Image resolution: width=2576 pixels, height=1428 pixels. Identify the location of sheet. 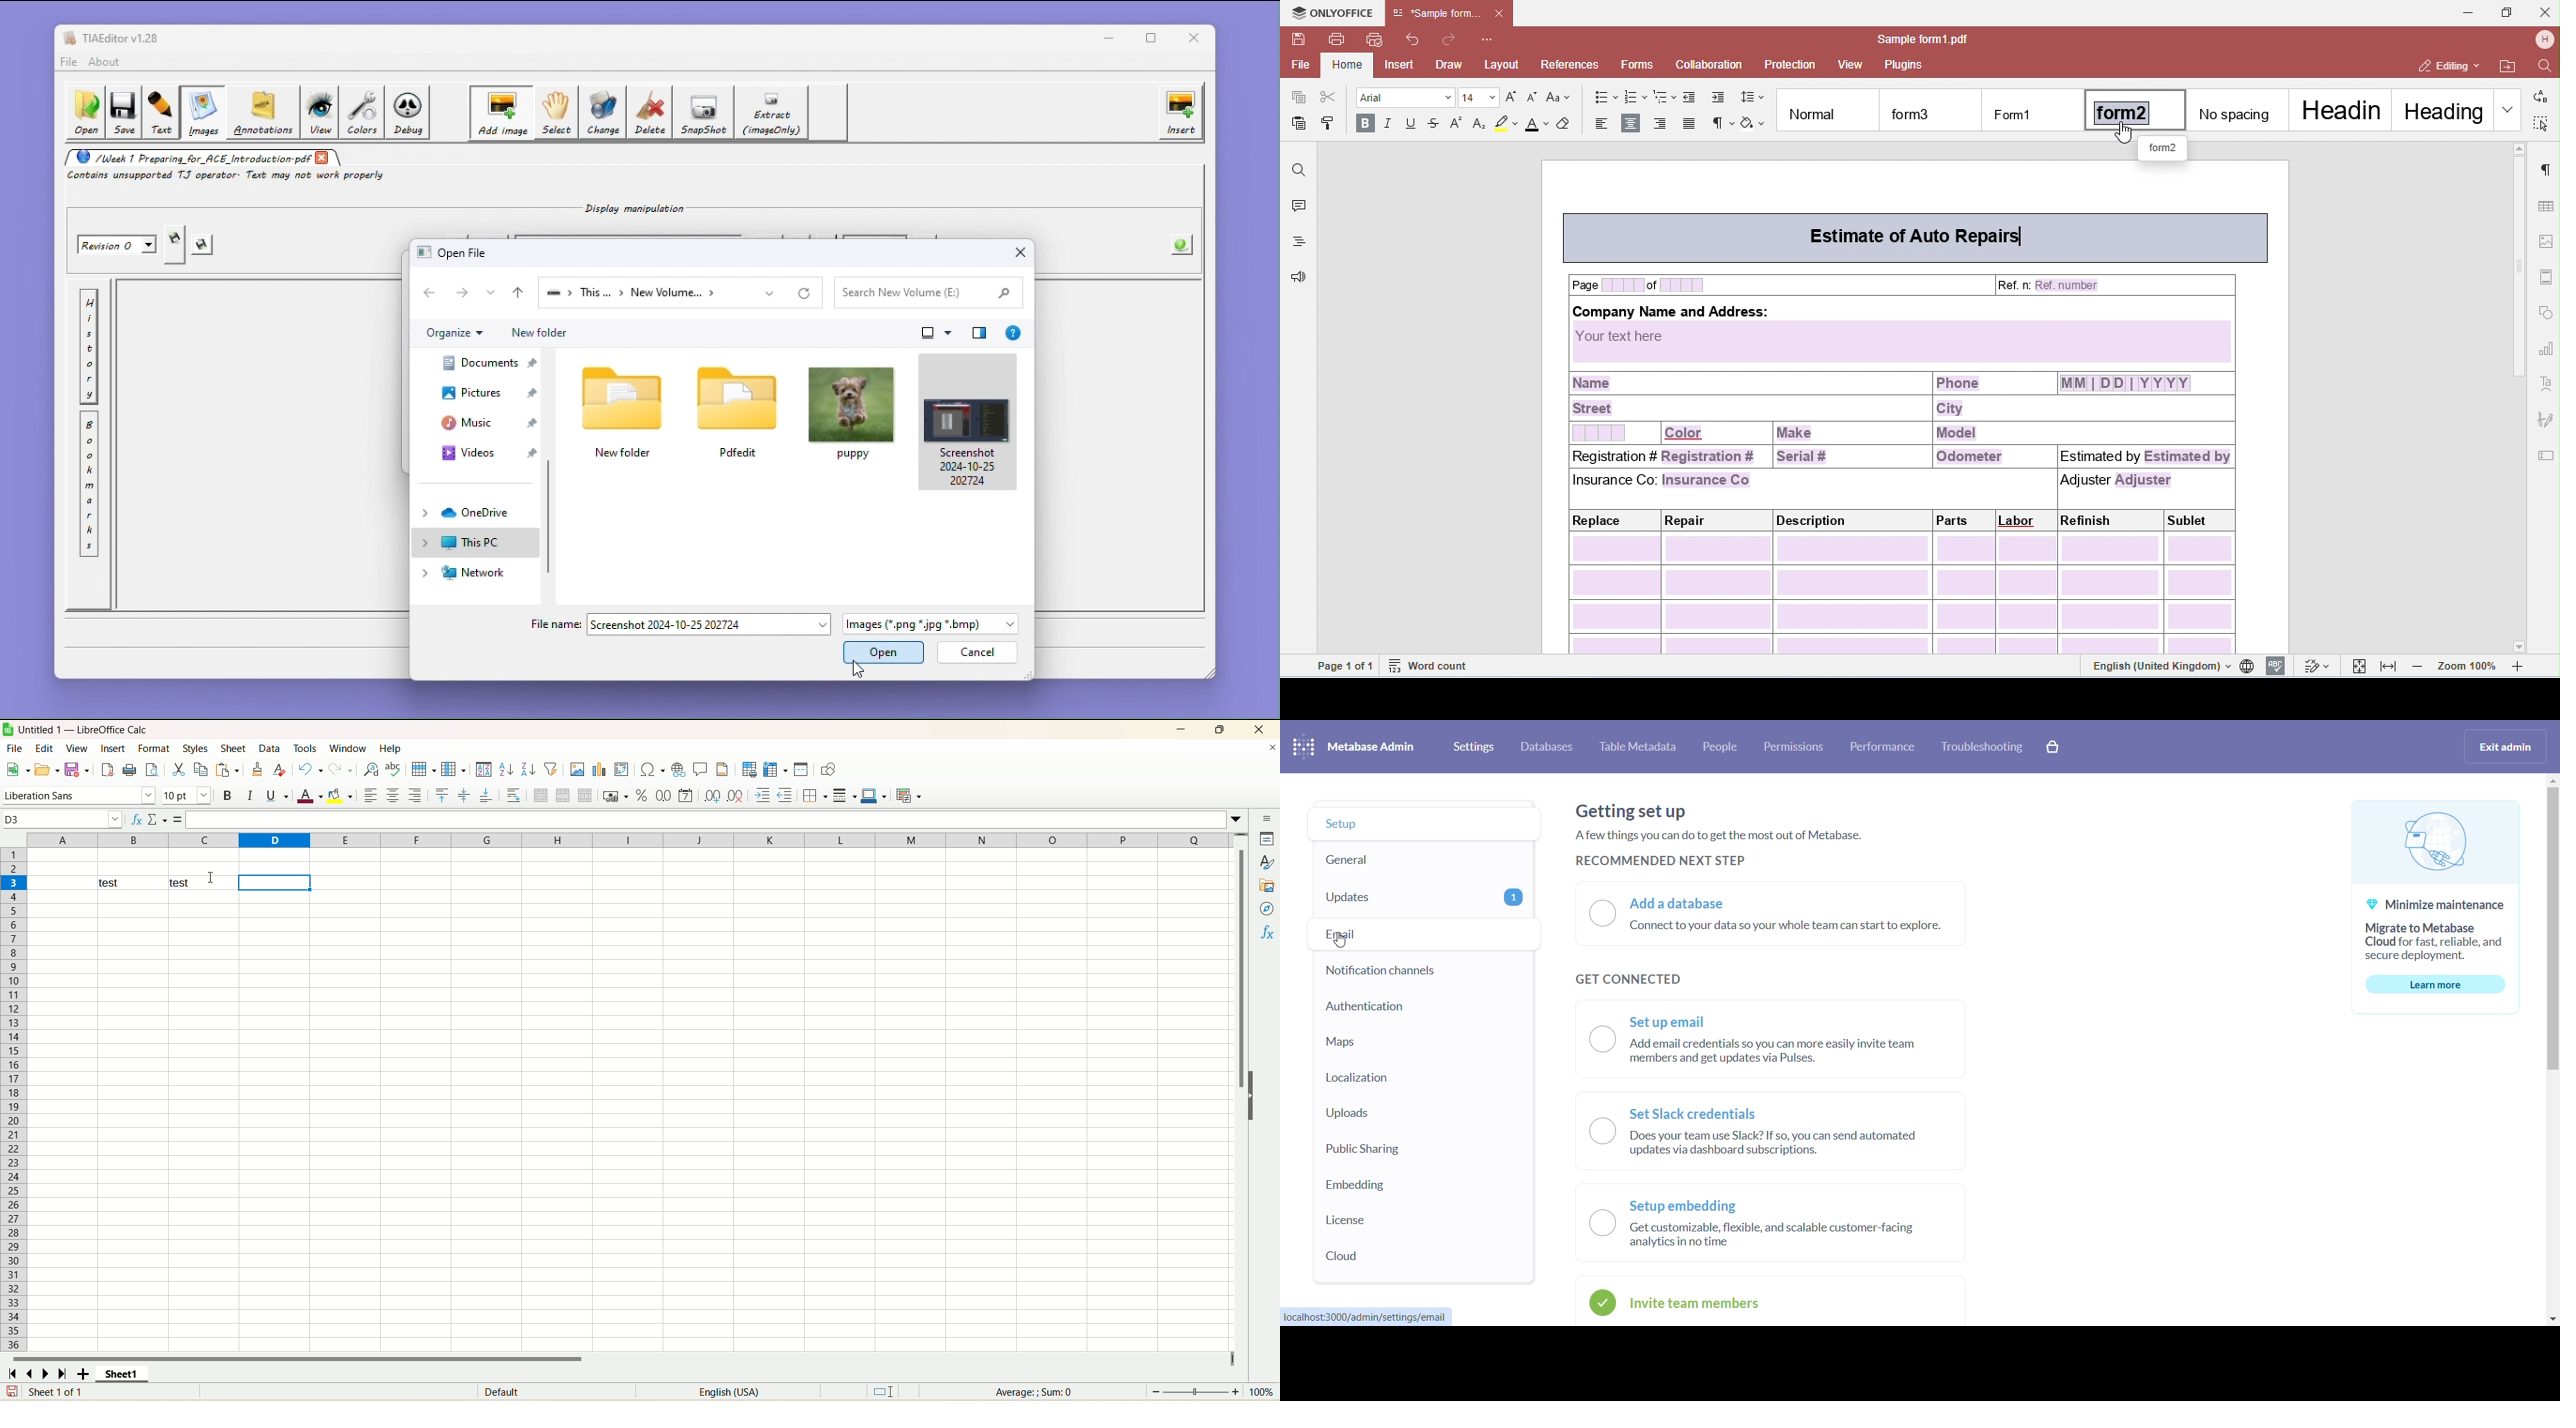
(234, 748).